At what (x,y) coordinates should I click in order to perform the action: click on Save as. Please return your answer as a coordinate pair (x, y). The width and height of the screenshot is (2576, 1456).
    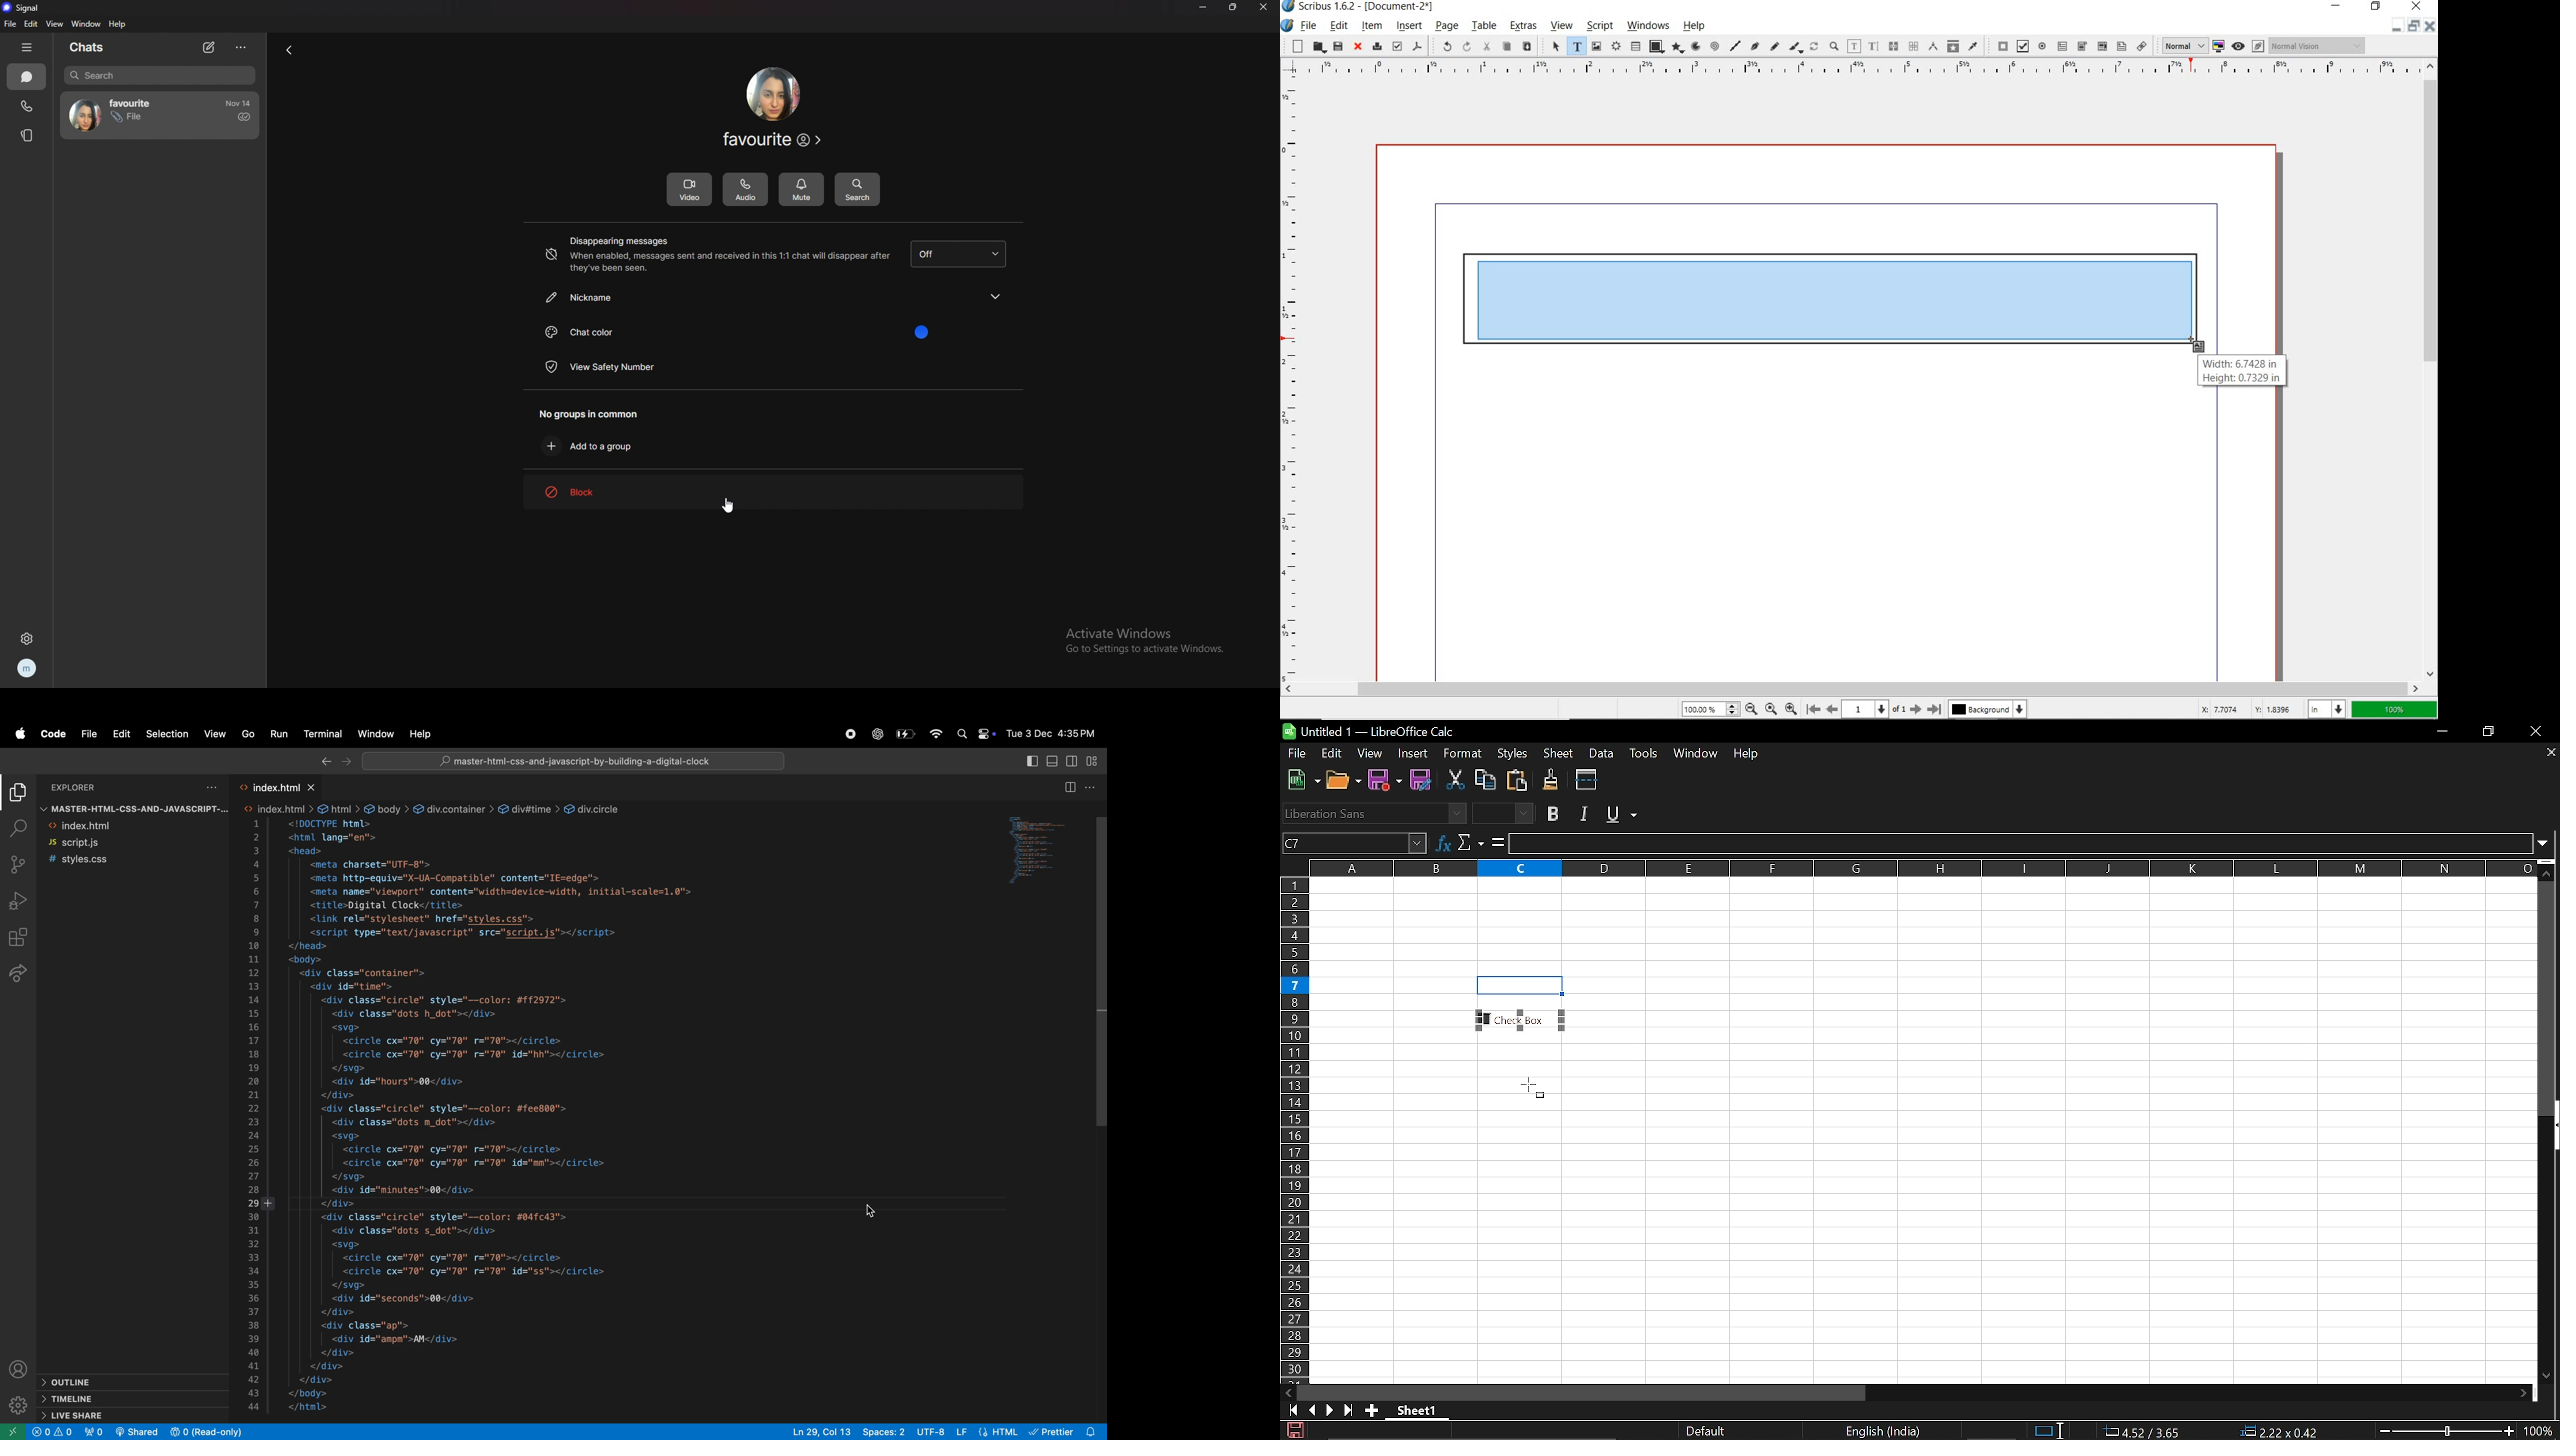
    Looking at the image, I should click on (1422, 781).